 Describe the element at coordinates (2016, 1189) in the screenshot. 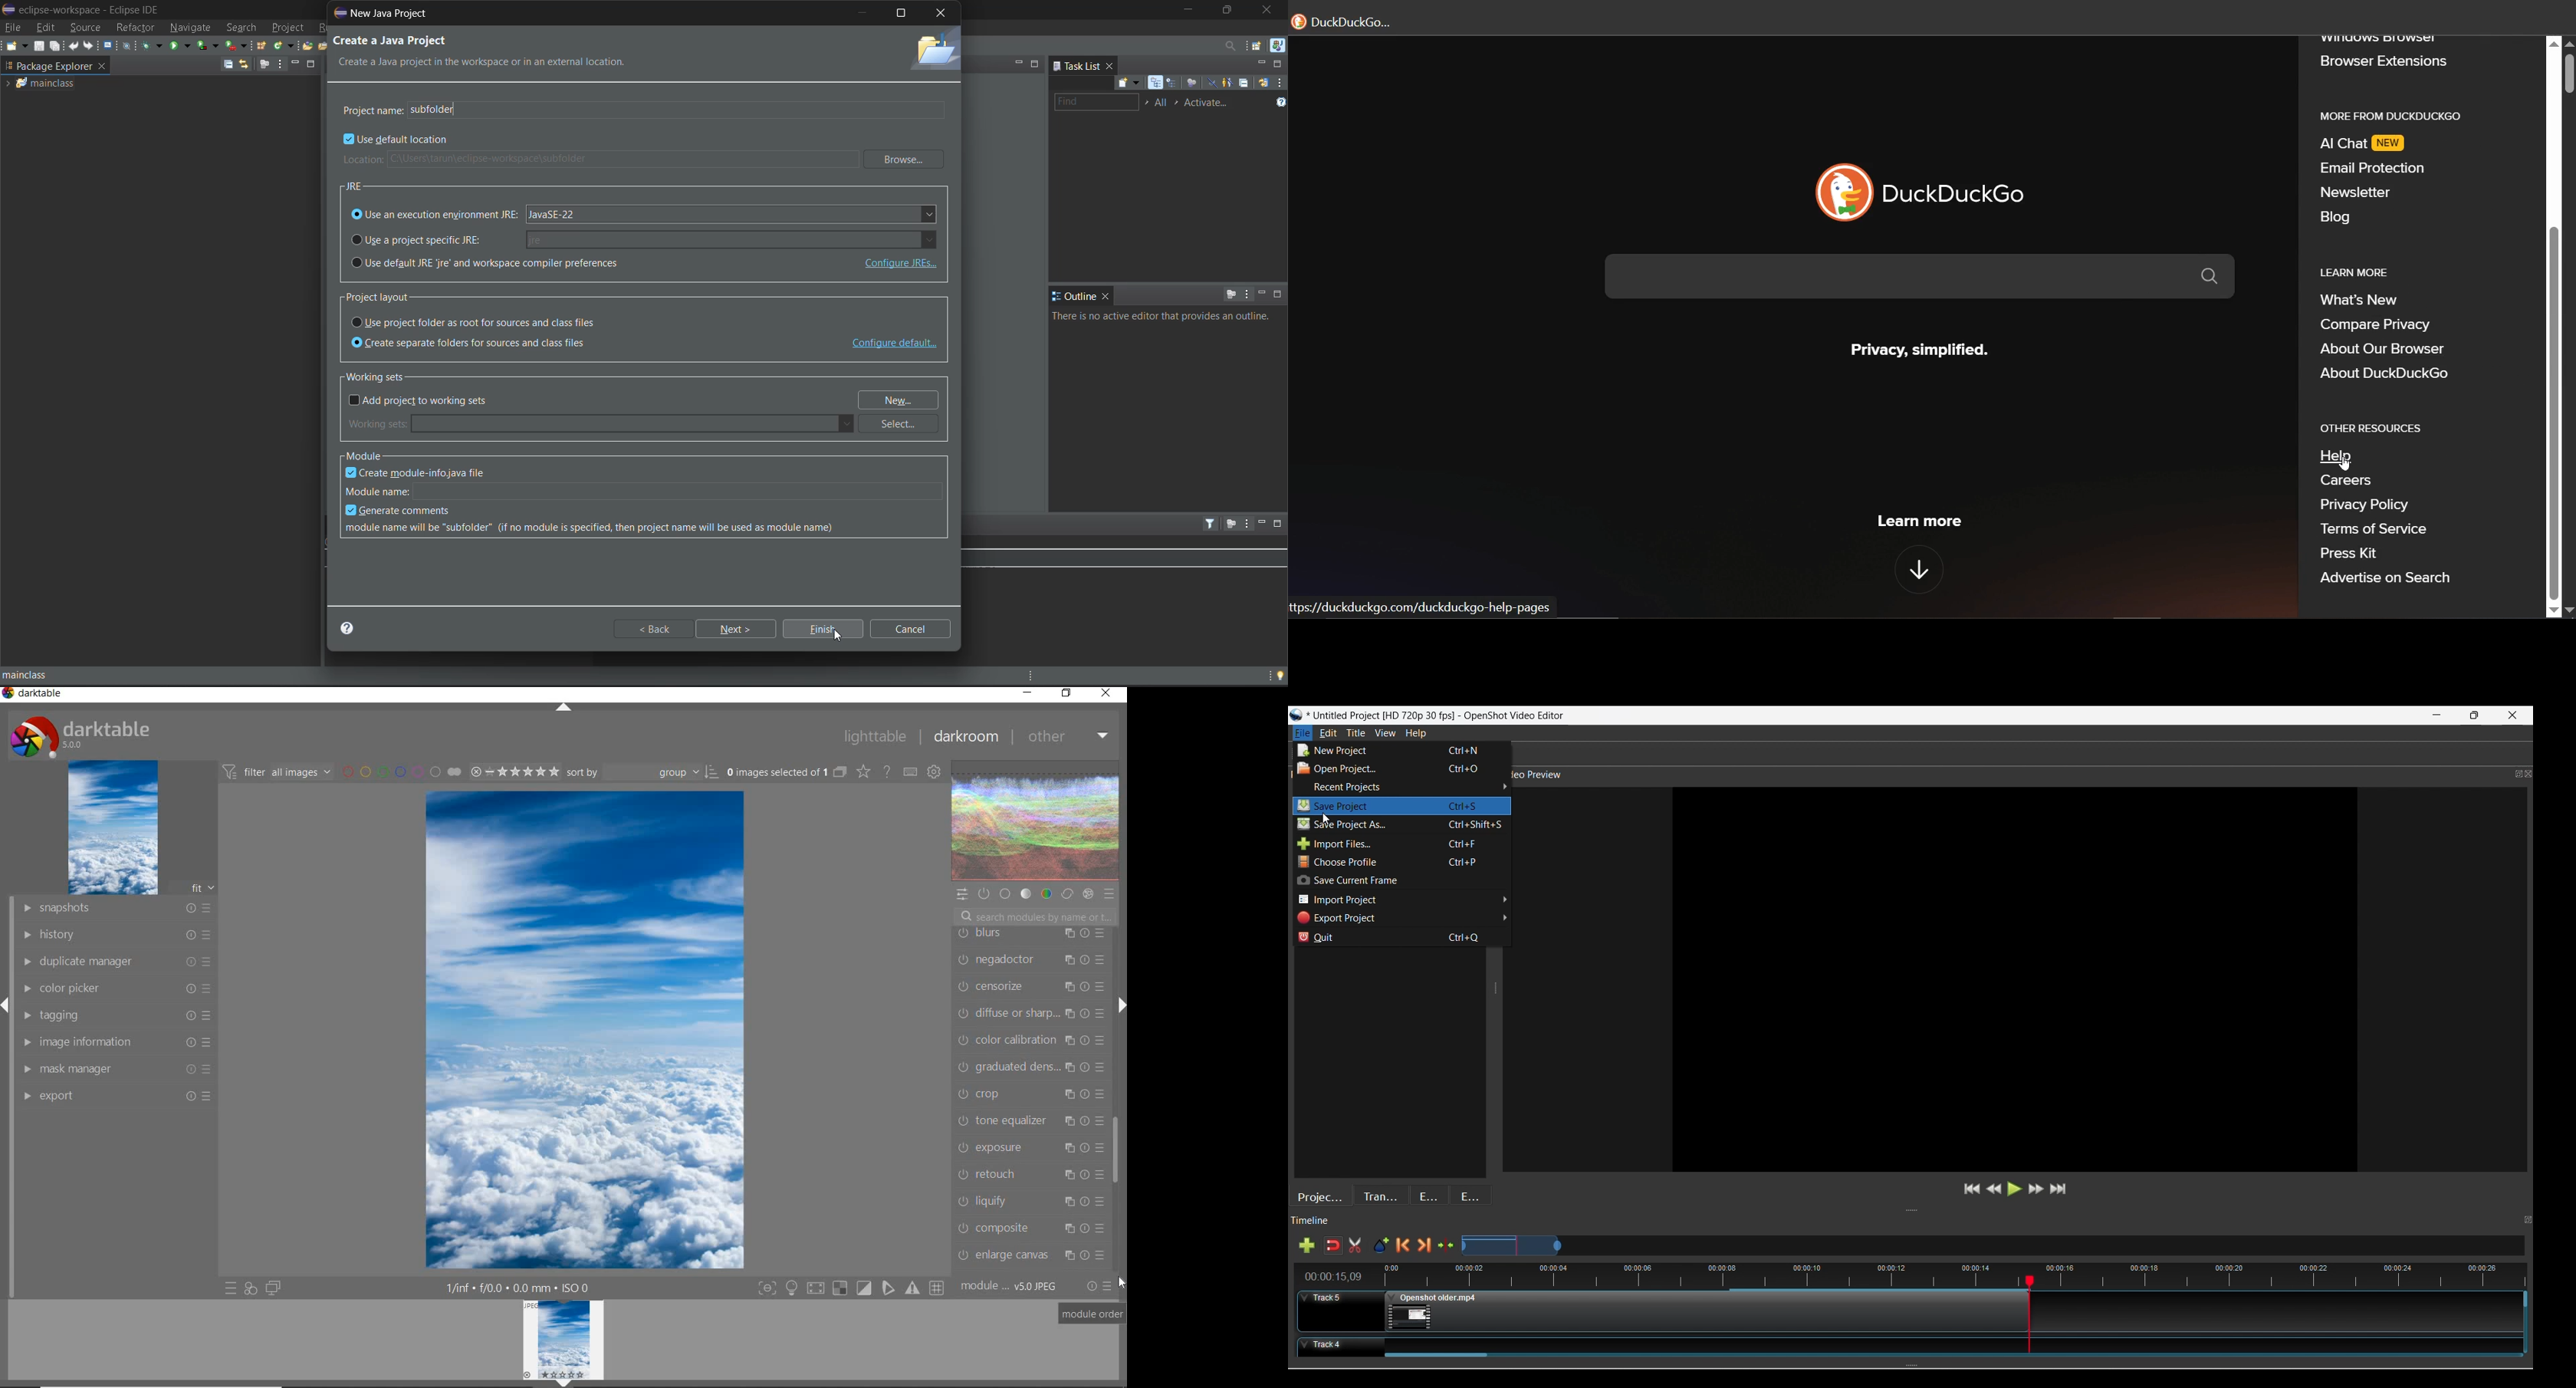

I see `Play` at that location.